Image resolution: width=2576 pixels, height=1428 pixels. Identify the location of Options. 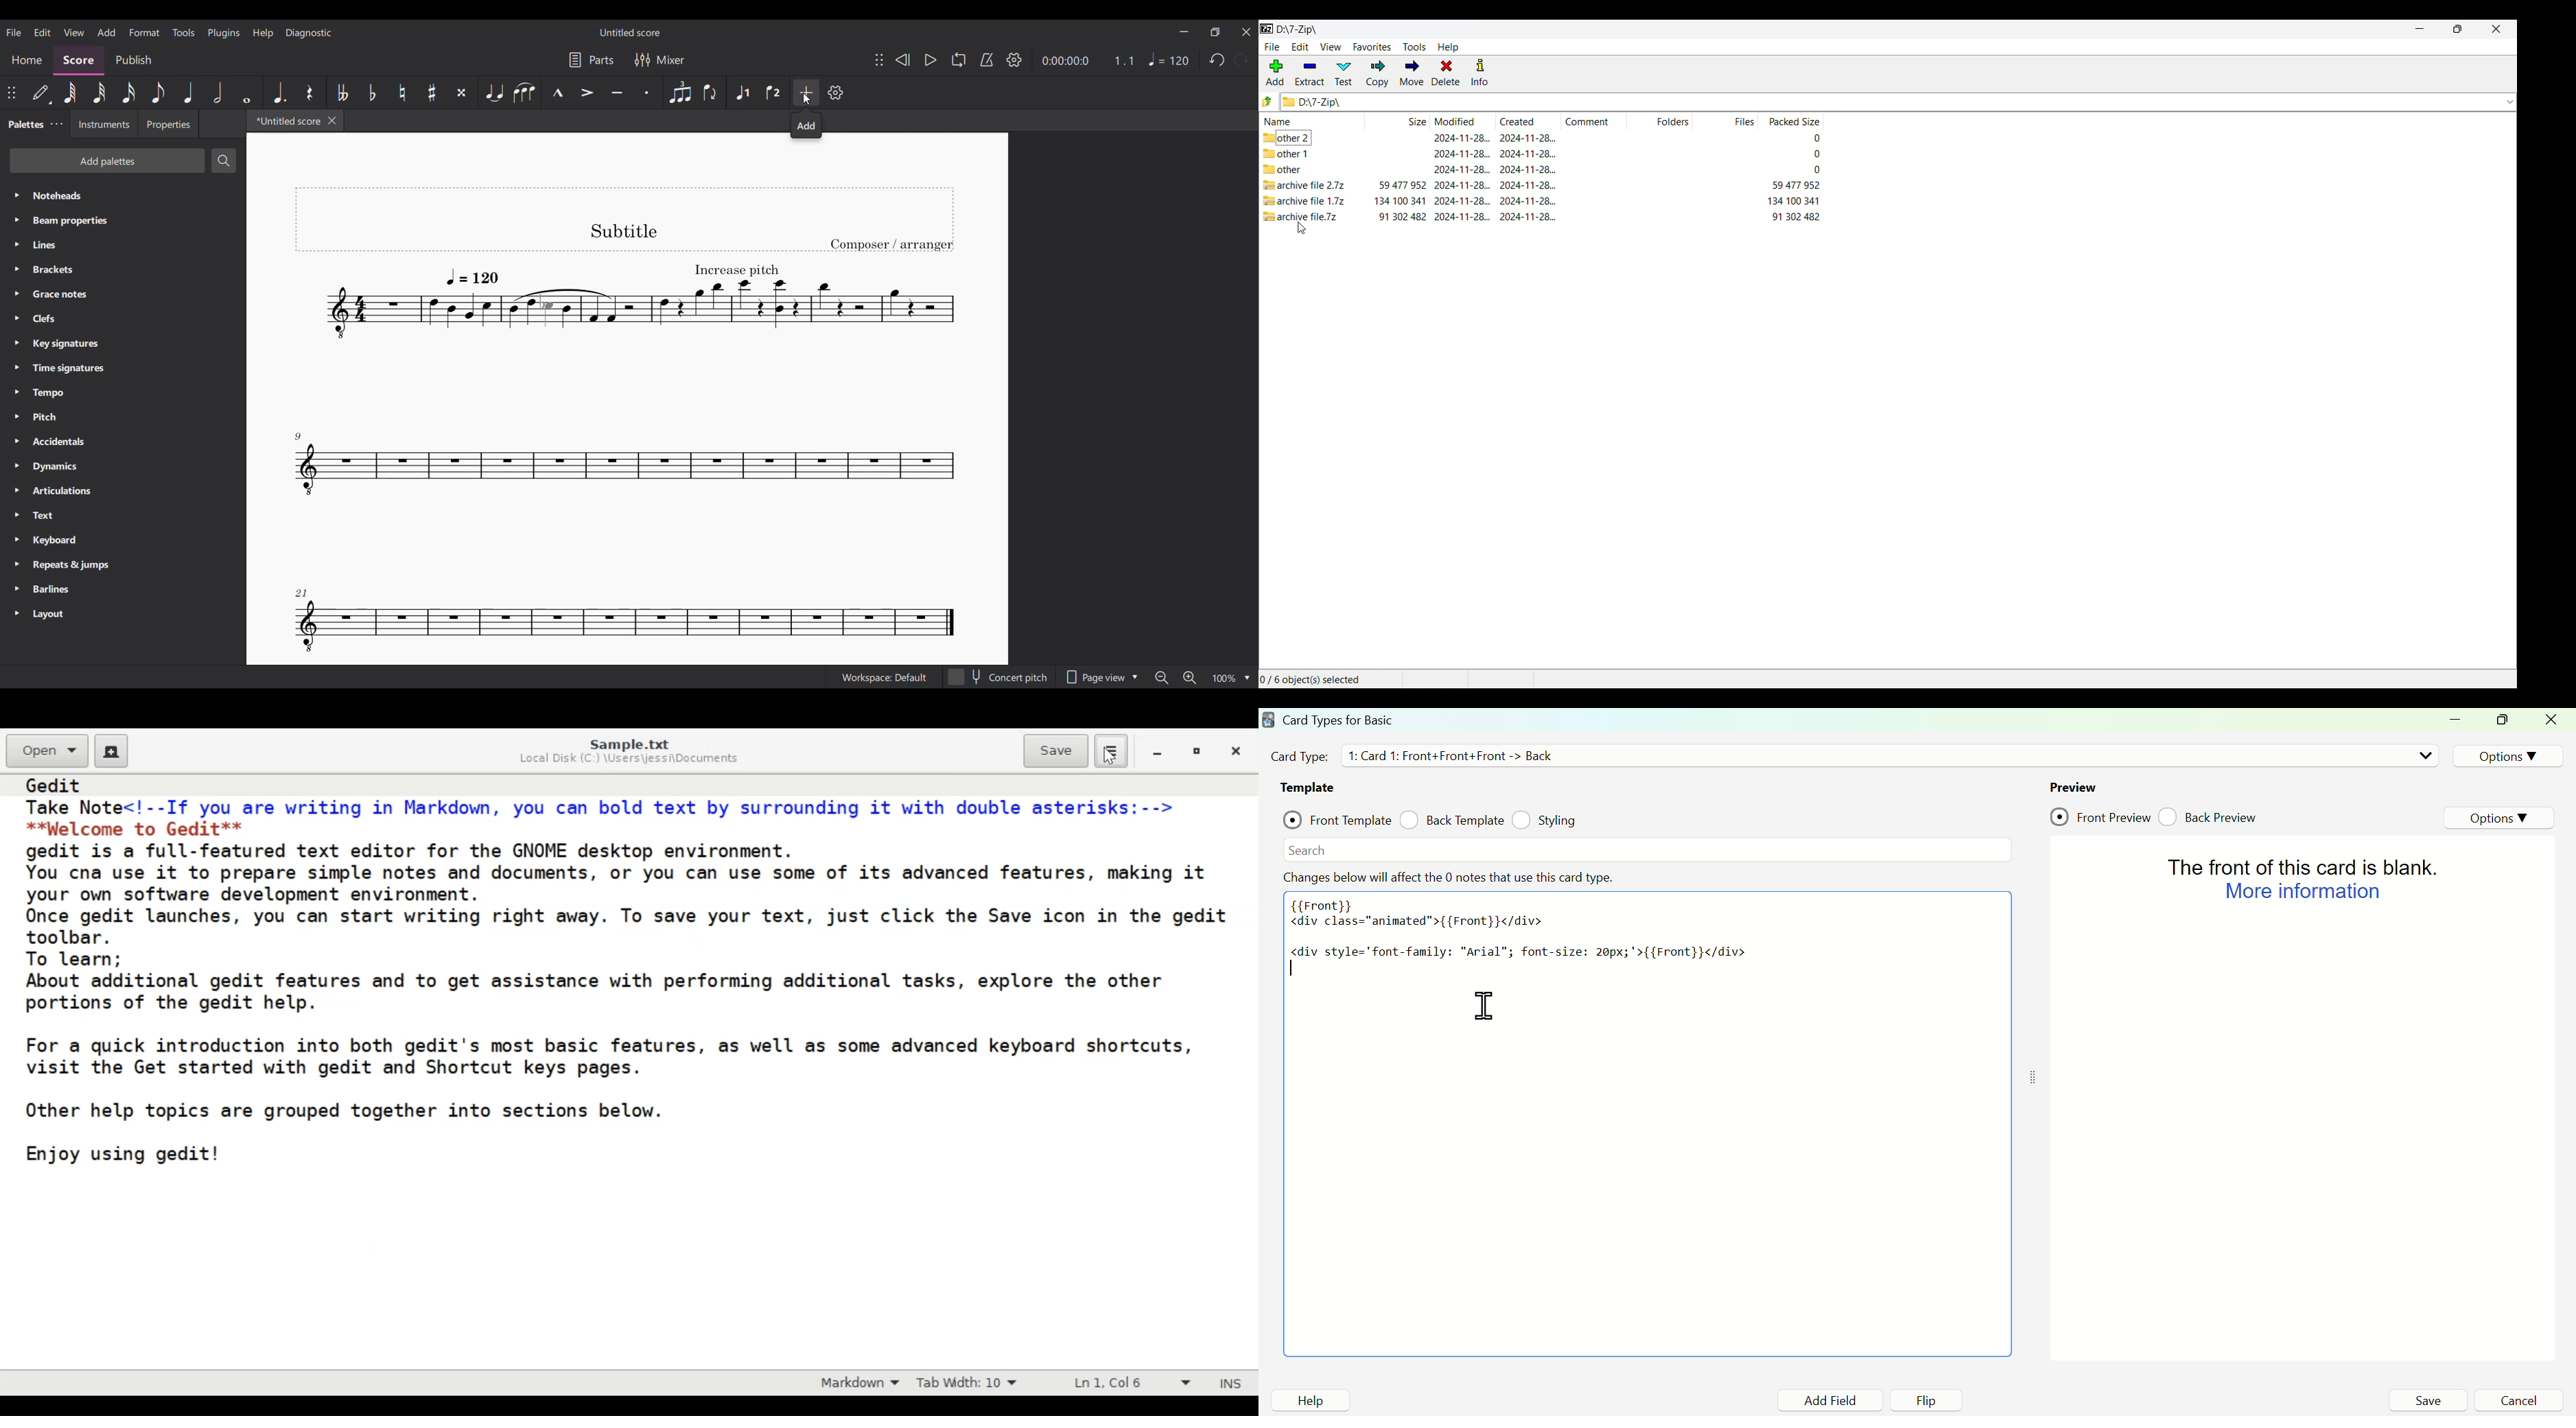
(2505, 755).